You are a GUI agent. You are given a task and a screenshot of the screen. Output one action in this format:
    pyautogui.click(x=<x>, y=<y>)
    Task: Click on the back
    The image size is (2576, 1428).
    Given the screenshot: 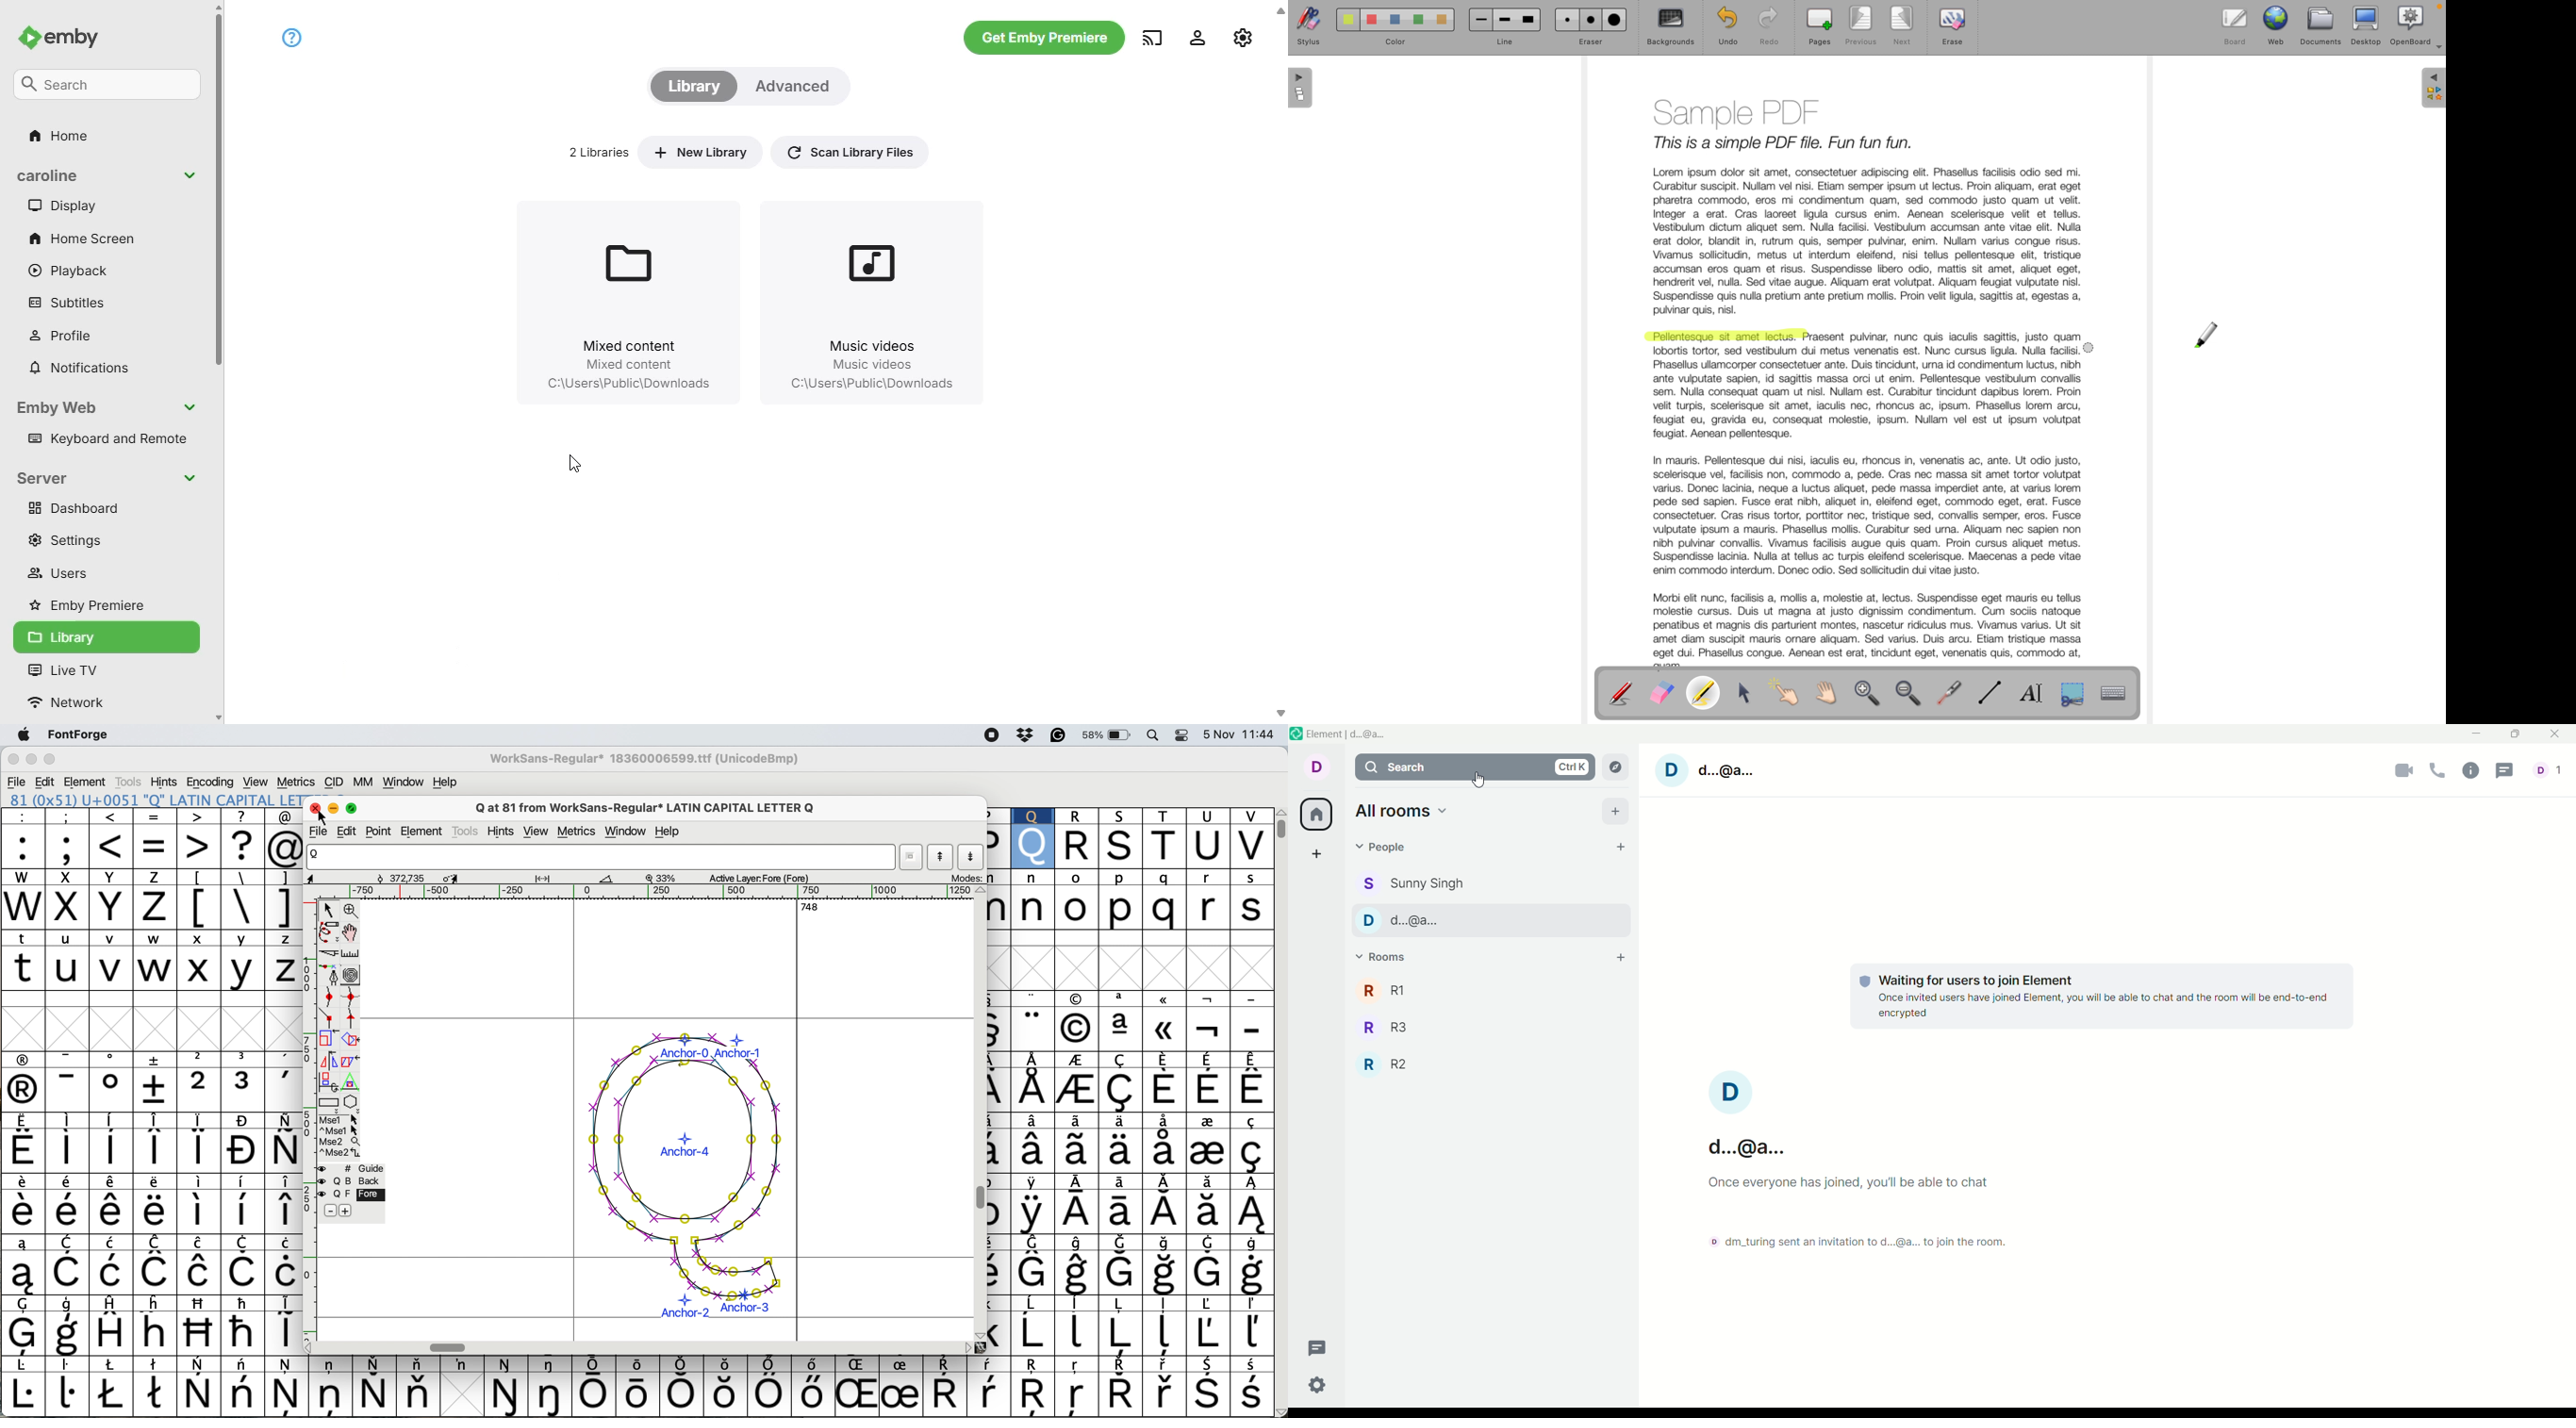 What is the action you would take?
    pyautogui.click(x=352, y=1182)
    